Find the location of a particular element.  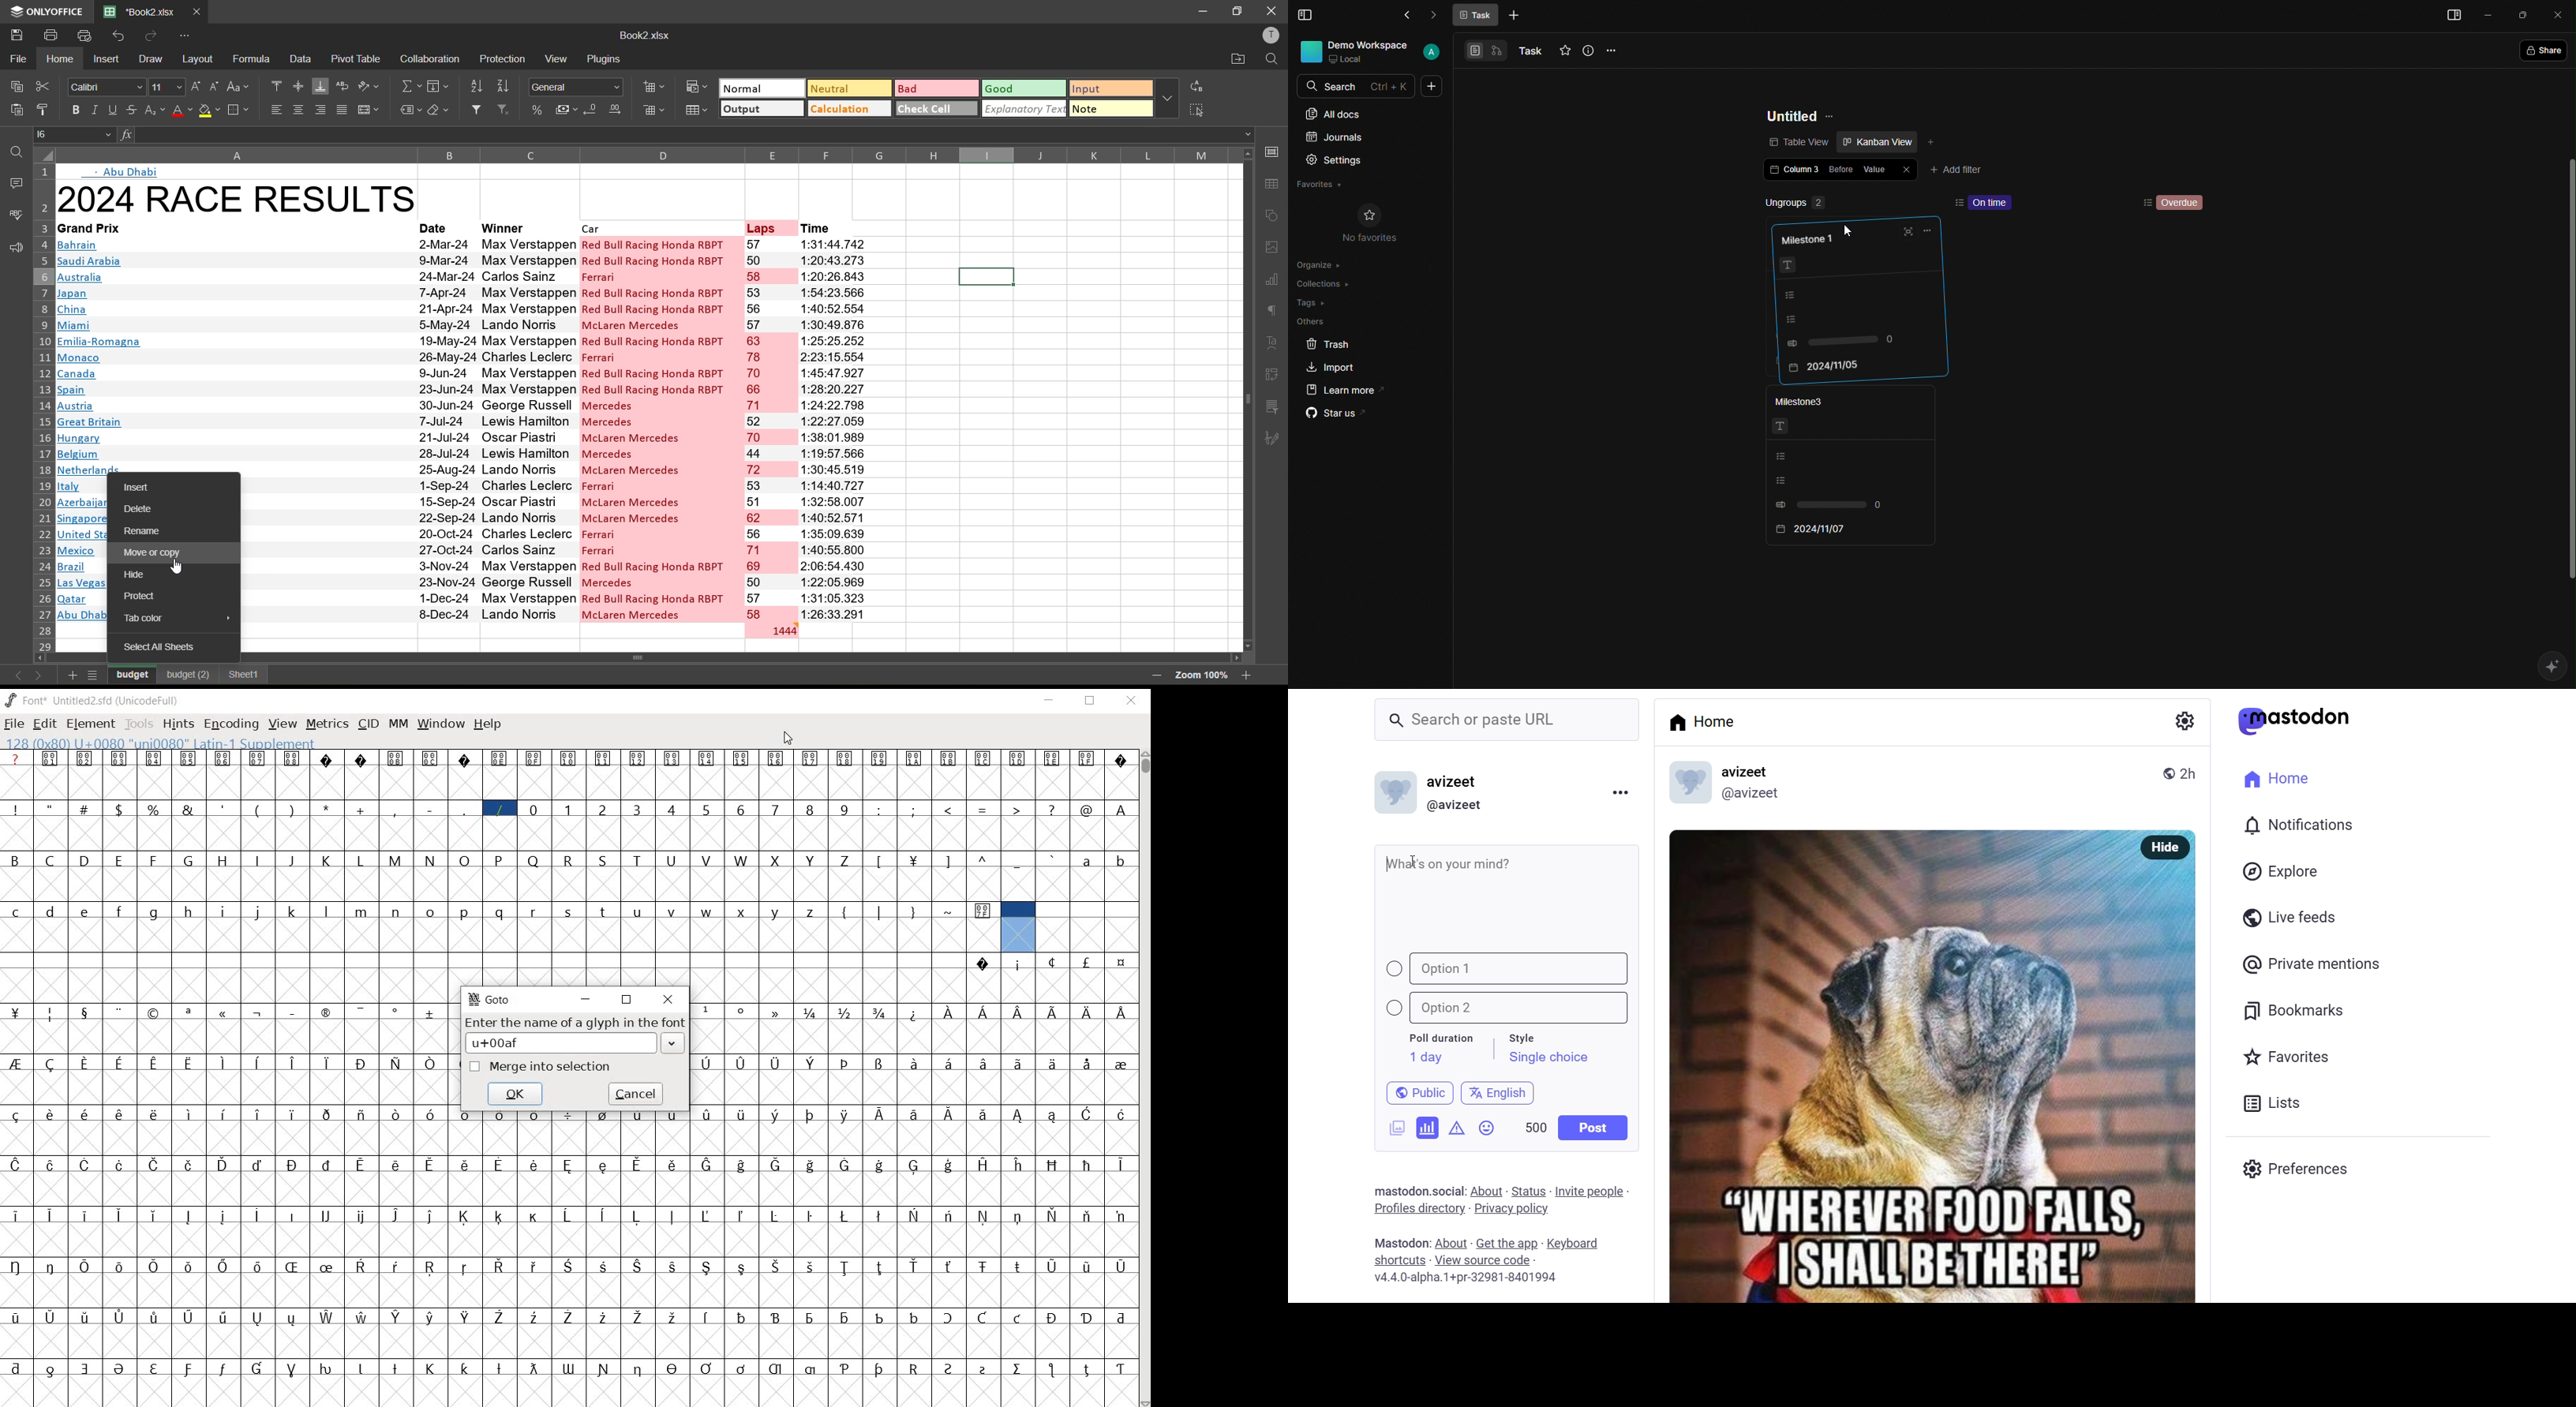

cursor is located at coordinates (181, 565).